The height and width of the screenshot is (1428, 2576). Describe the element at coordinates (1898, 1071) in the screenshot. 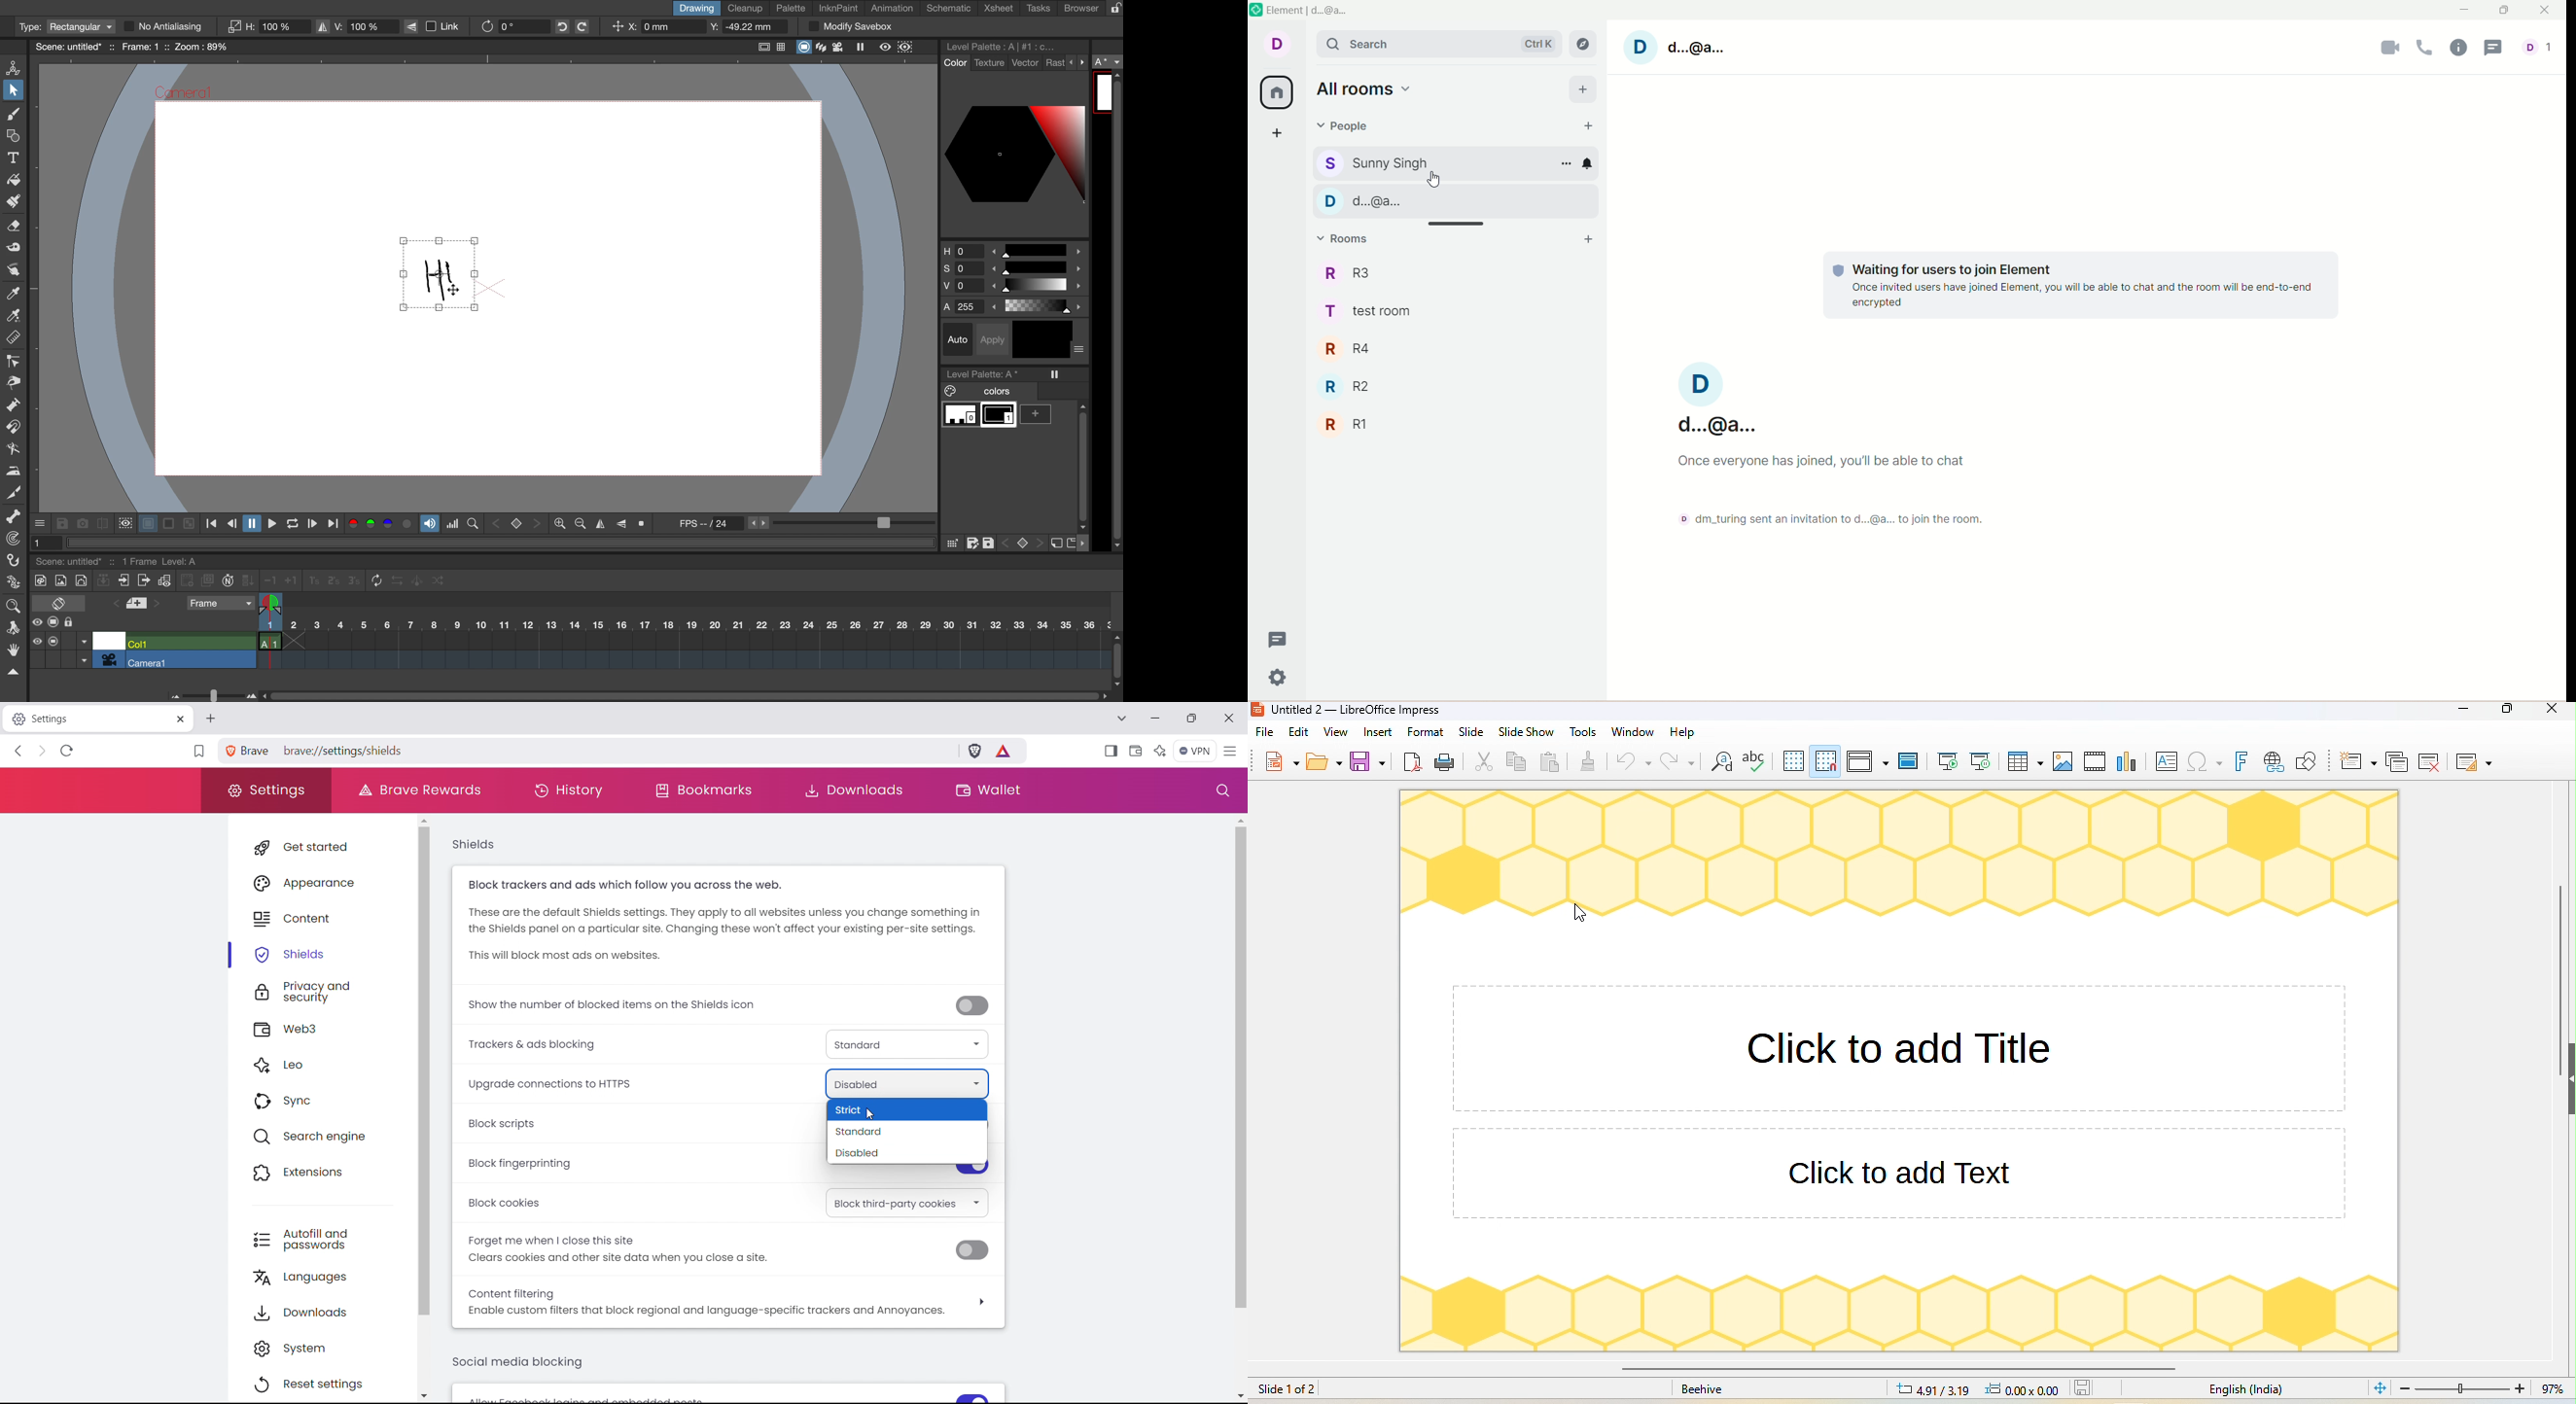

I see `Click to add Title  Click to add Text (new slide design template added)` at that location.